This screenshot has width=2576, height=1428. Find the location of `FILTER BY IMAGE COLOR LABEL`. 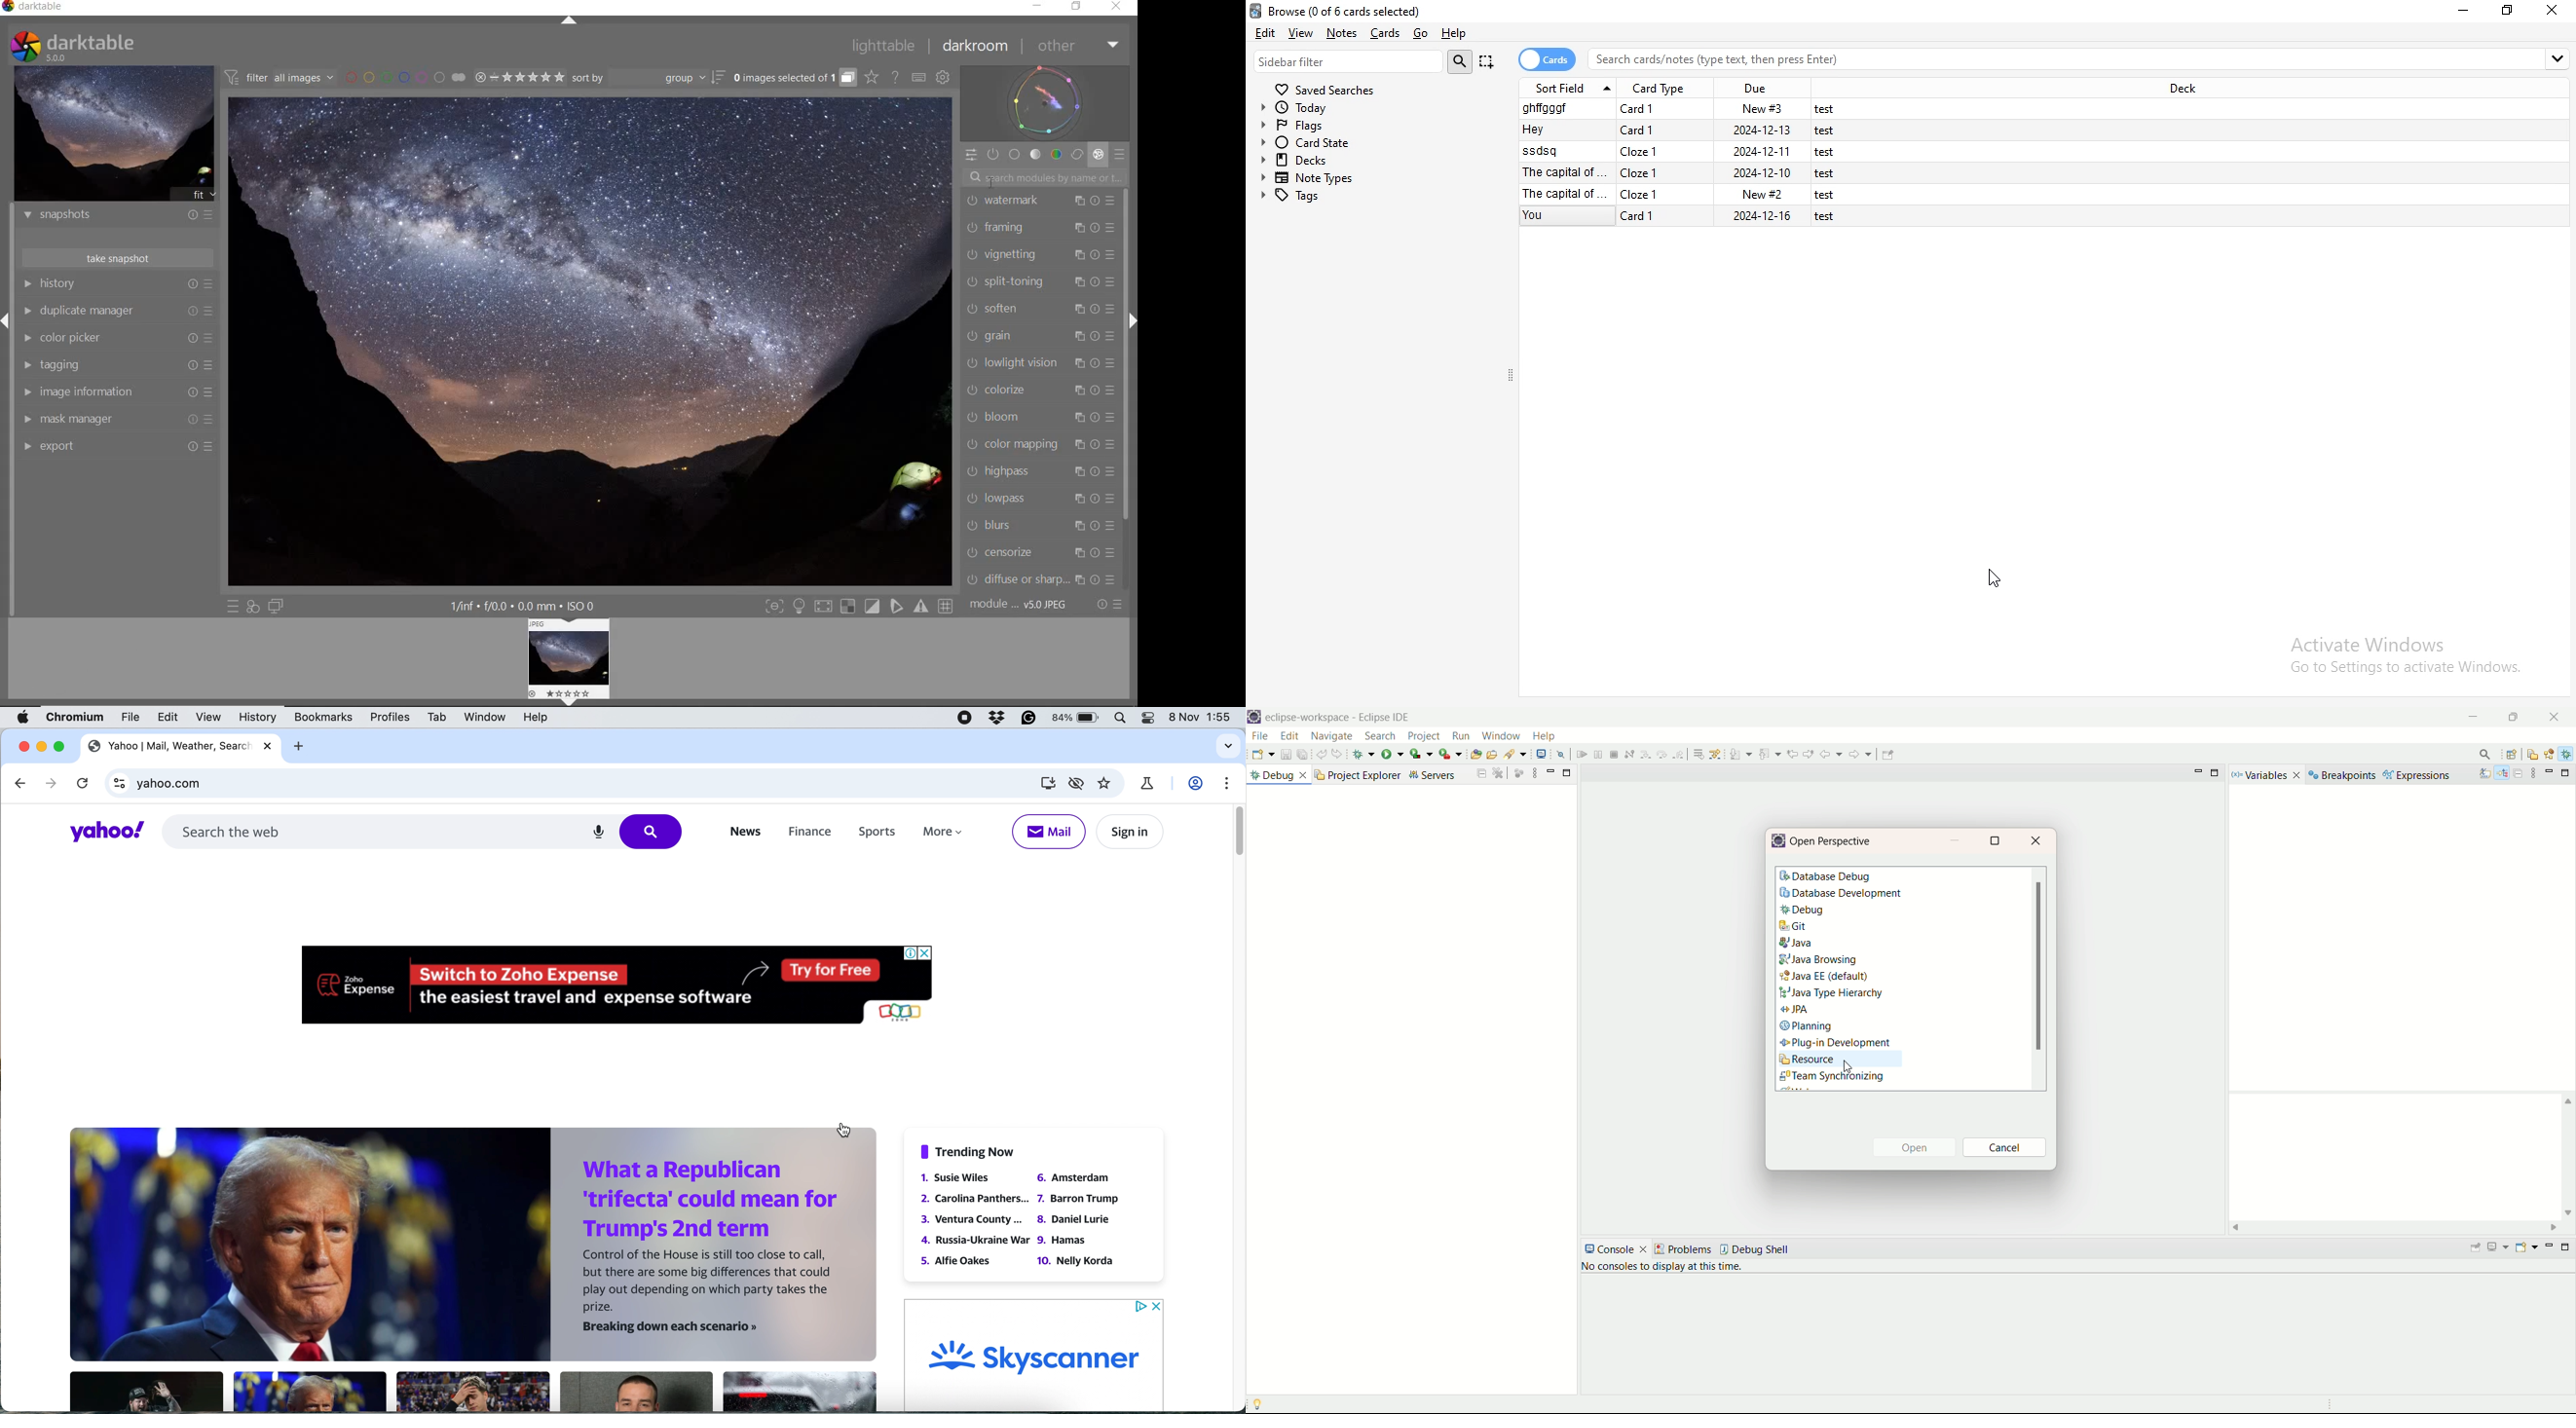

FILTER BY IMAGE COLOR LABEL is located at coordinates (405, 77).